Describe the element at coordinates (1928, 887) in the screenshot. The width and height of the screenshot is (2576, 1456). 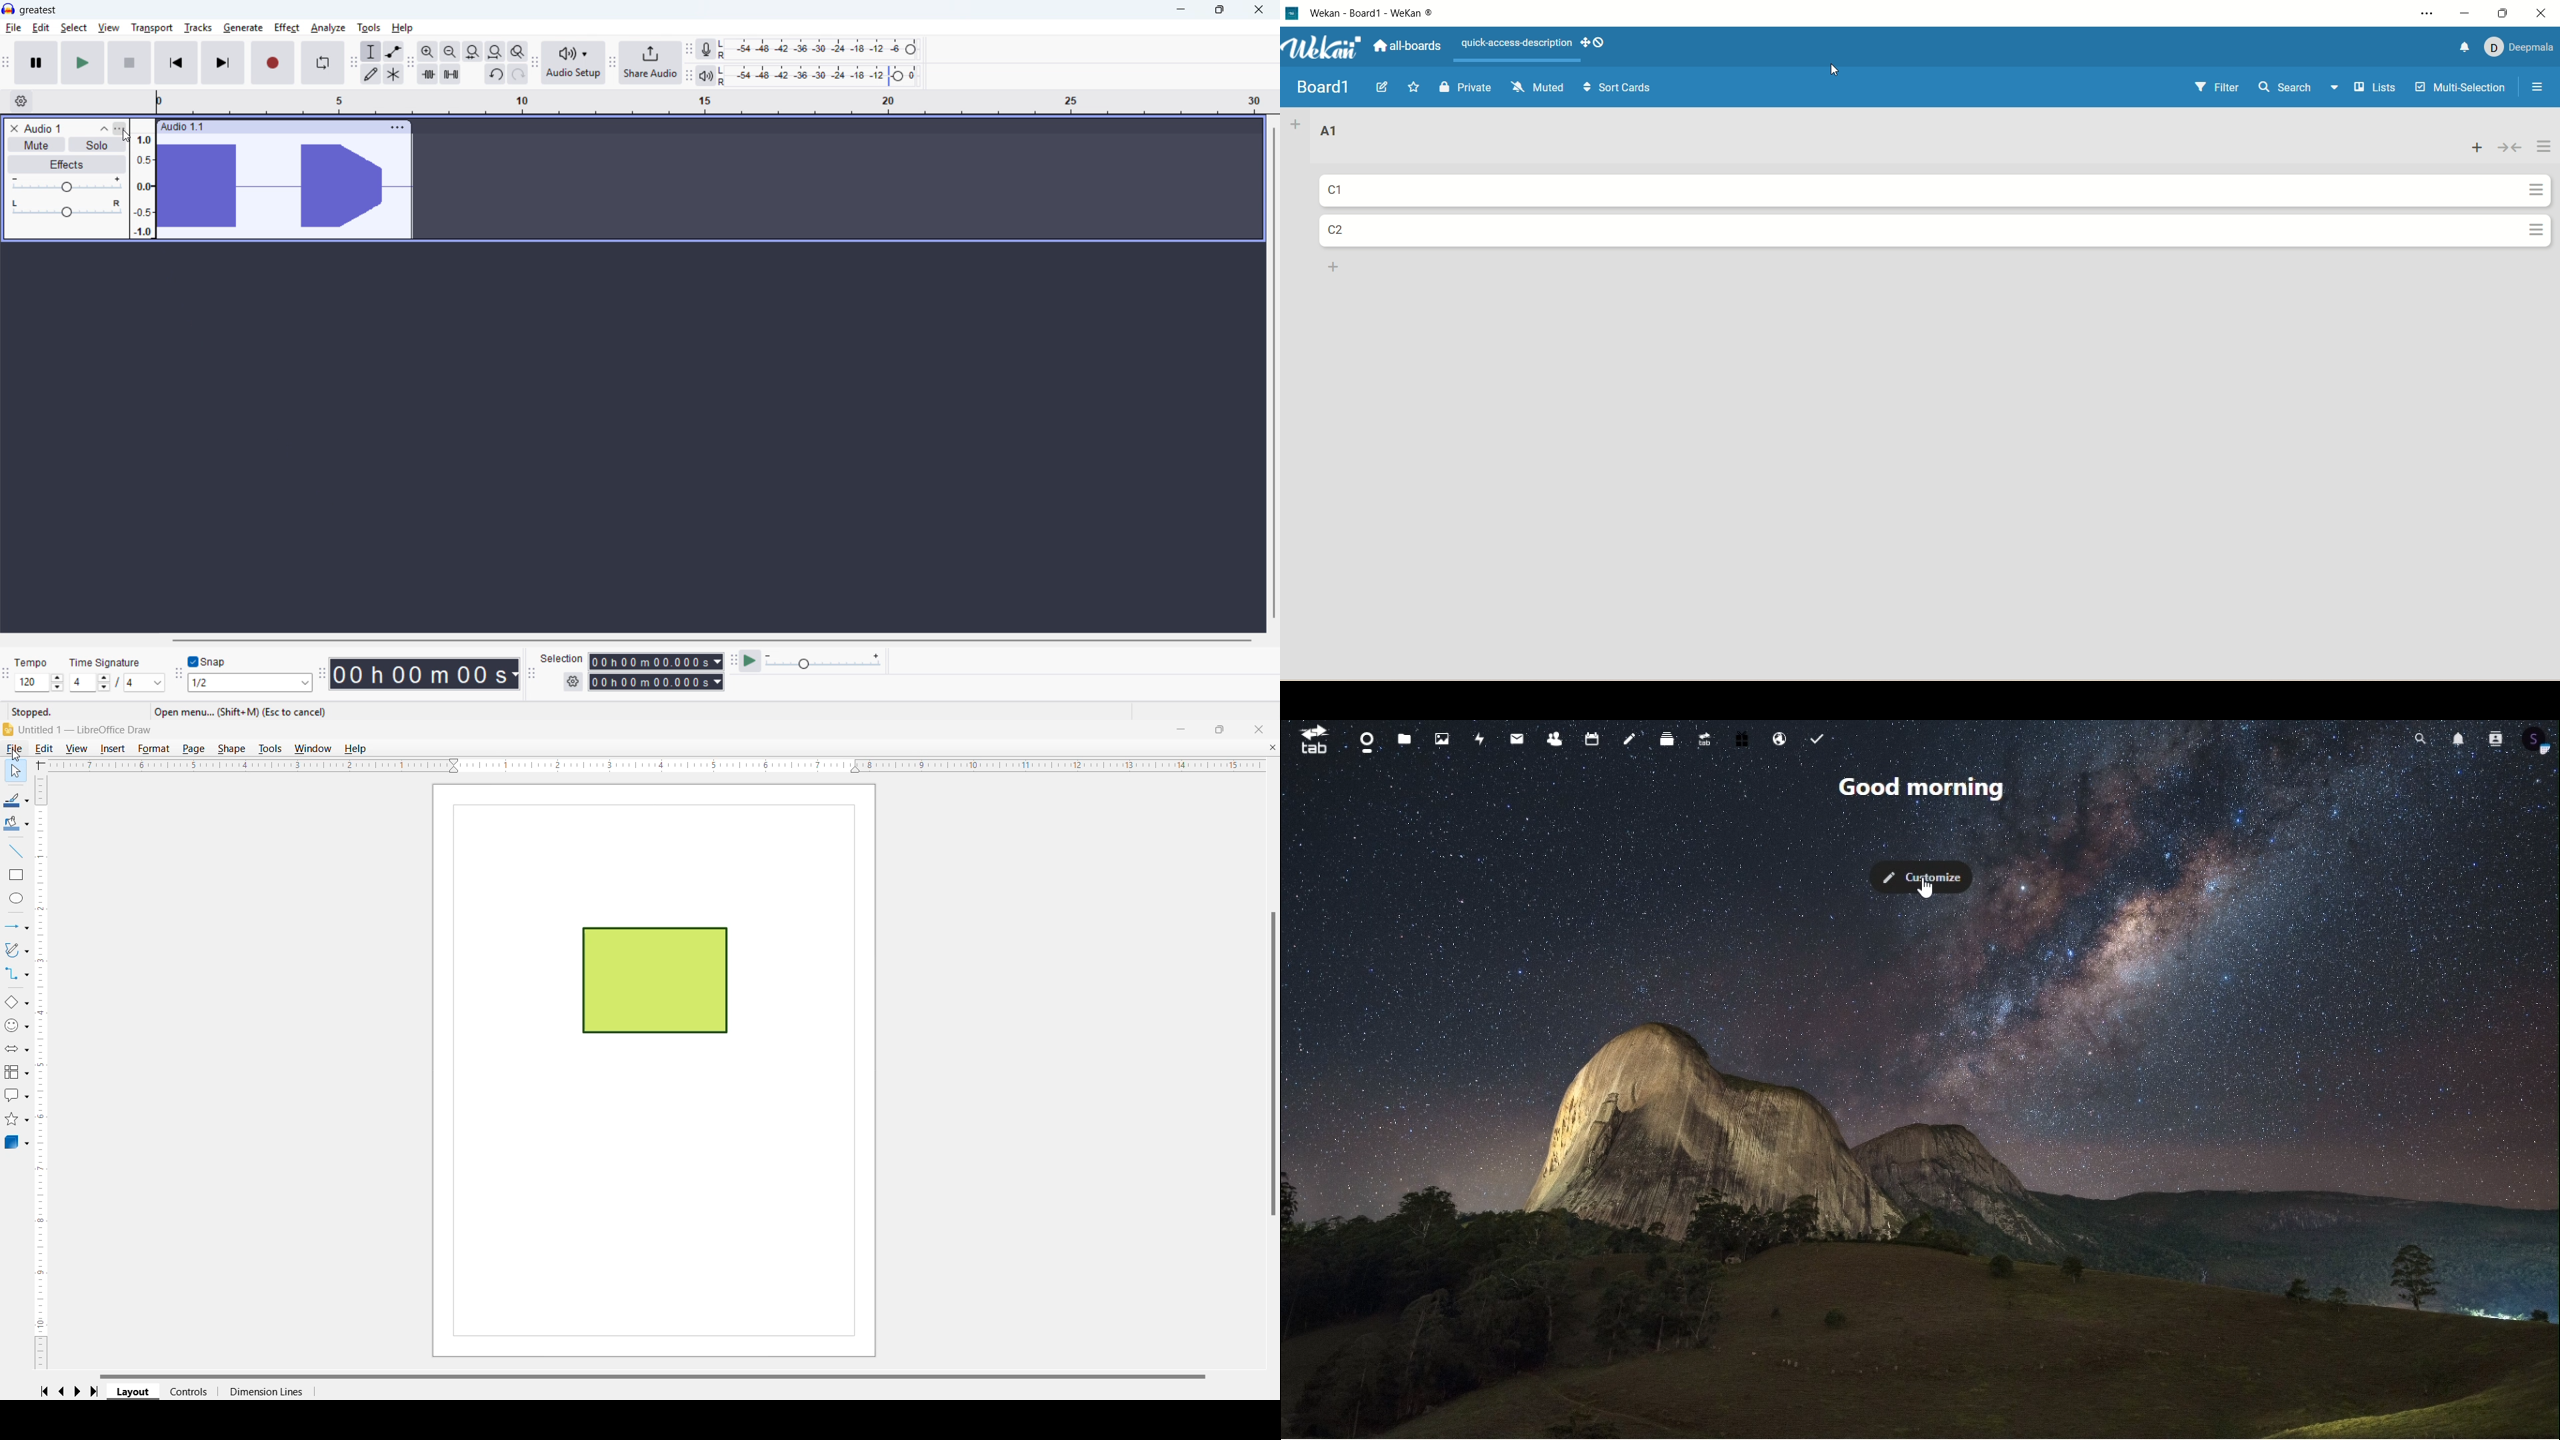
I see `Cursor` at that location.